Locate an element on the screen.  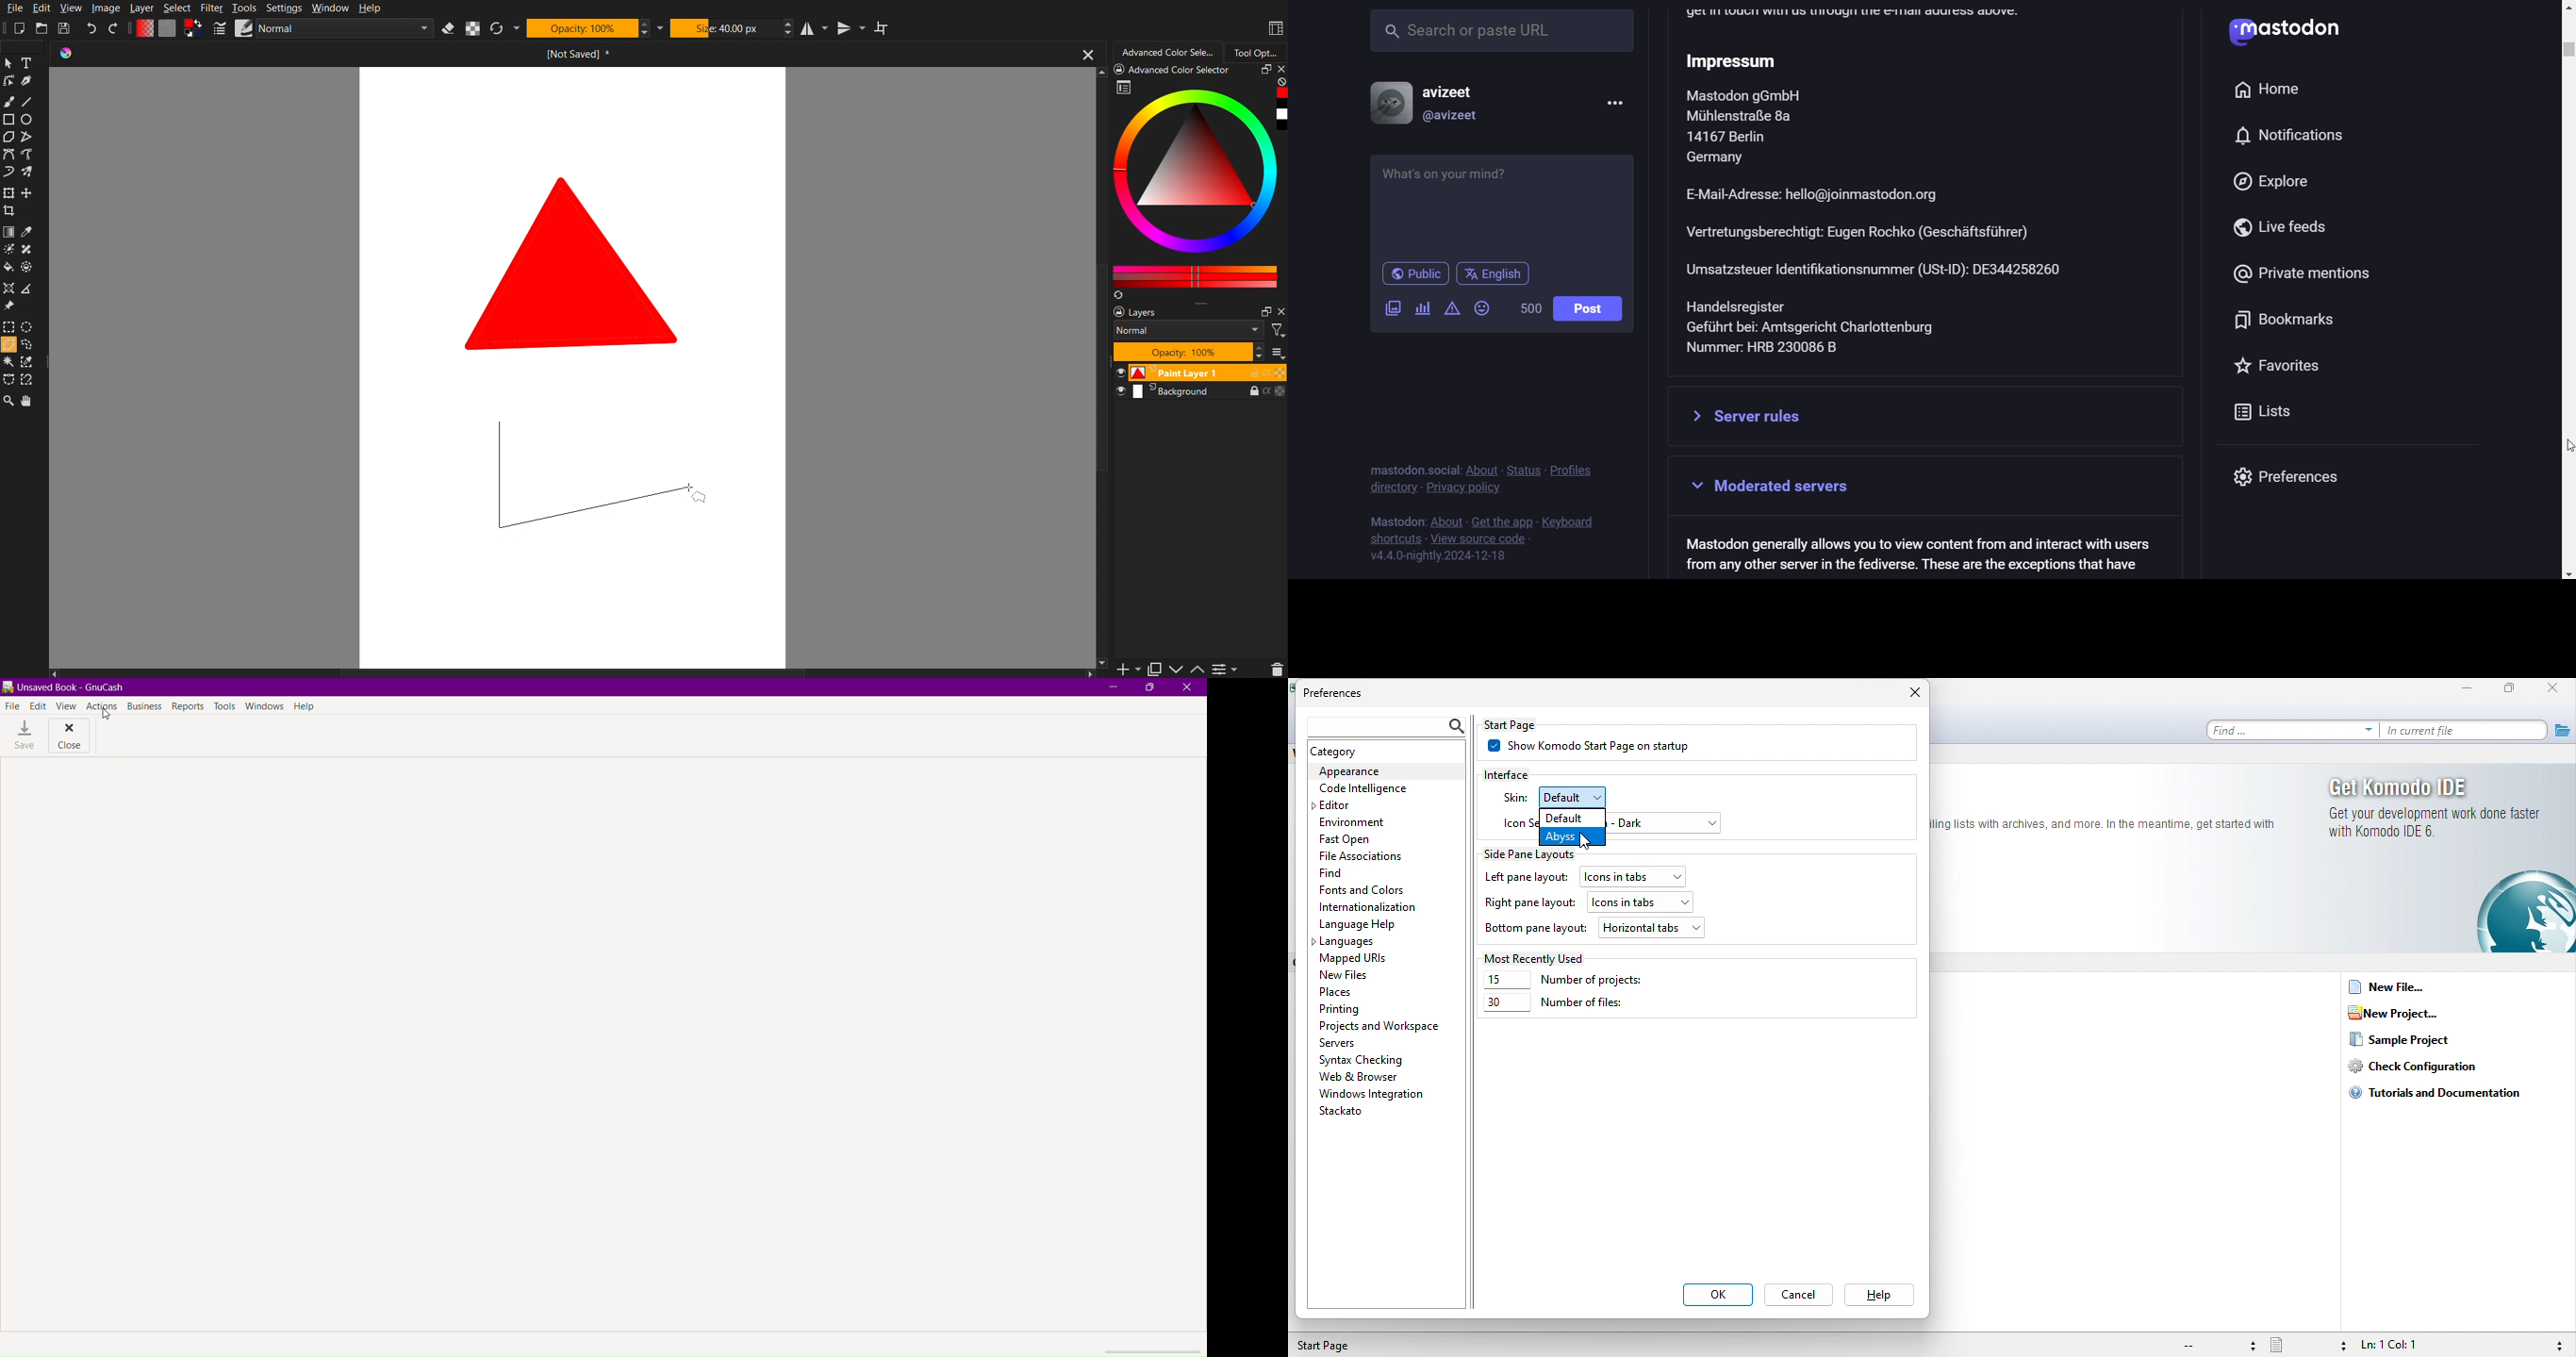
stackato is located at coordinates (1346, 1113).